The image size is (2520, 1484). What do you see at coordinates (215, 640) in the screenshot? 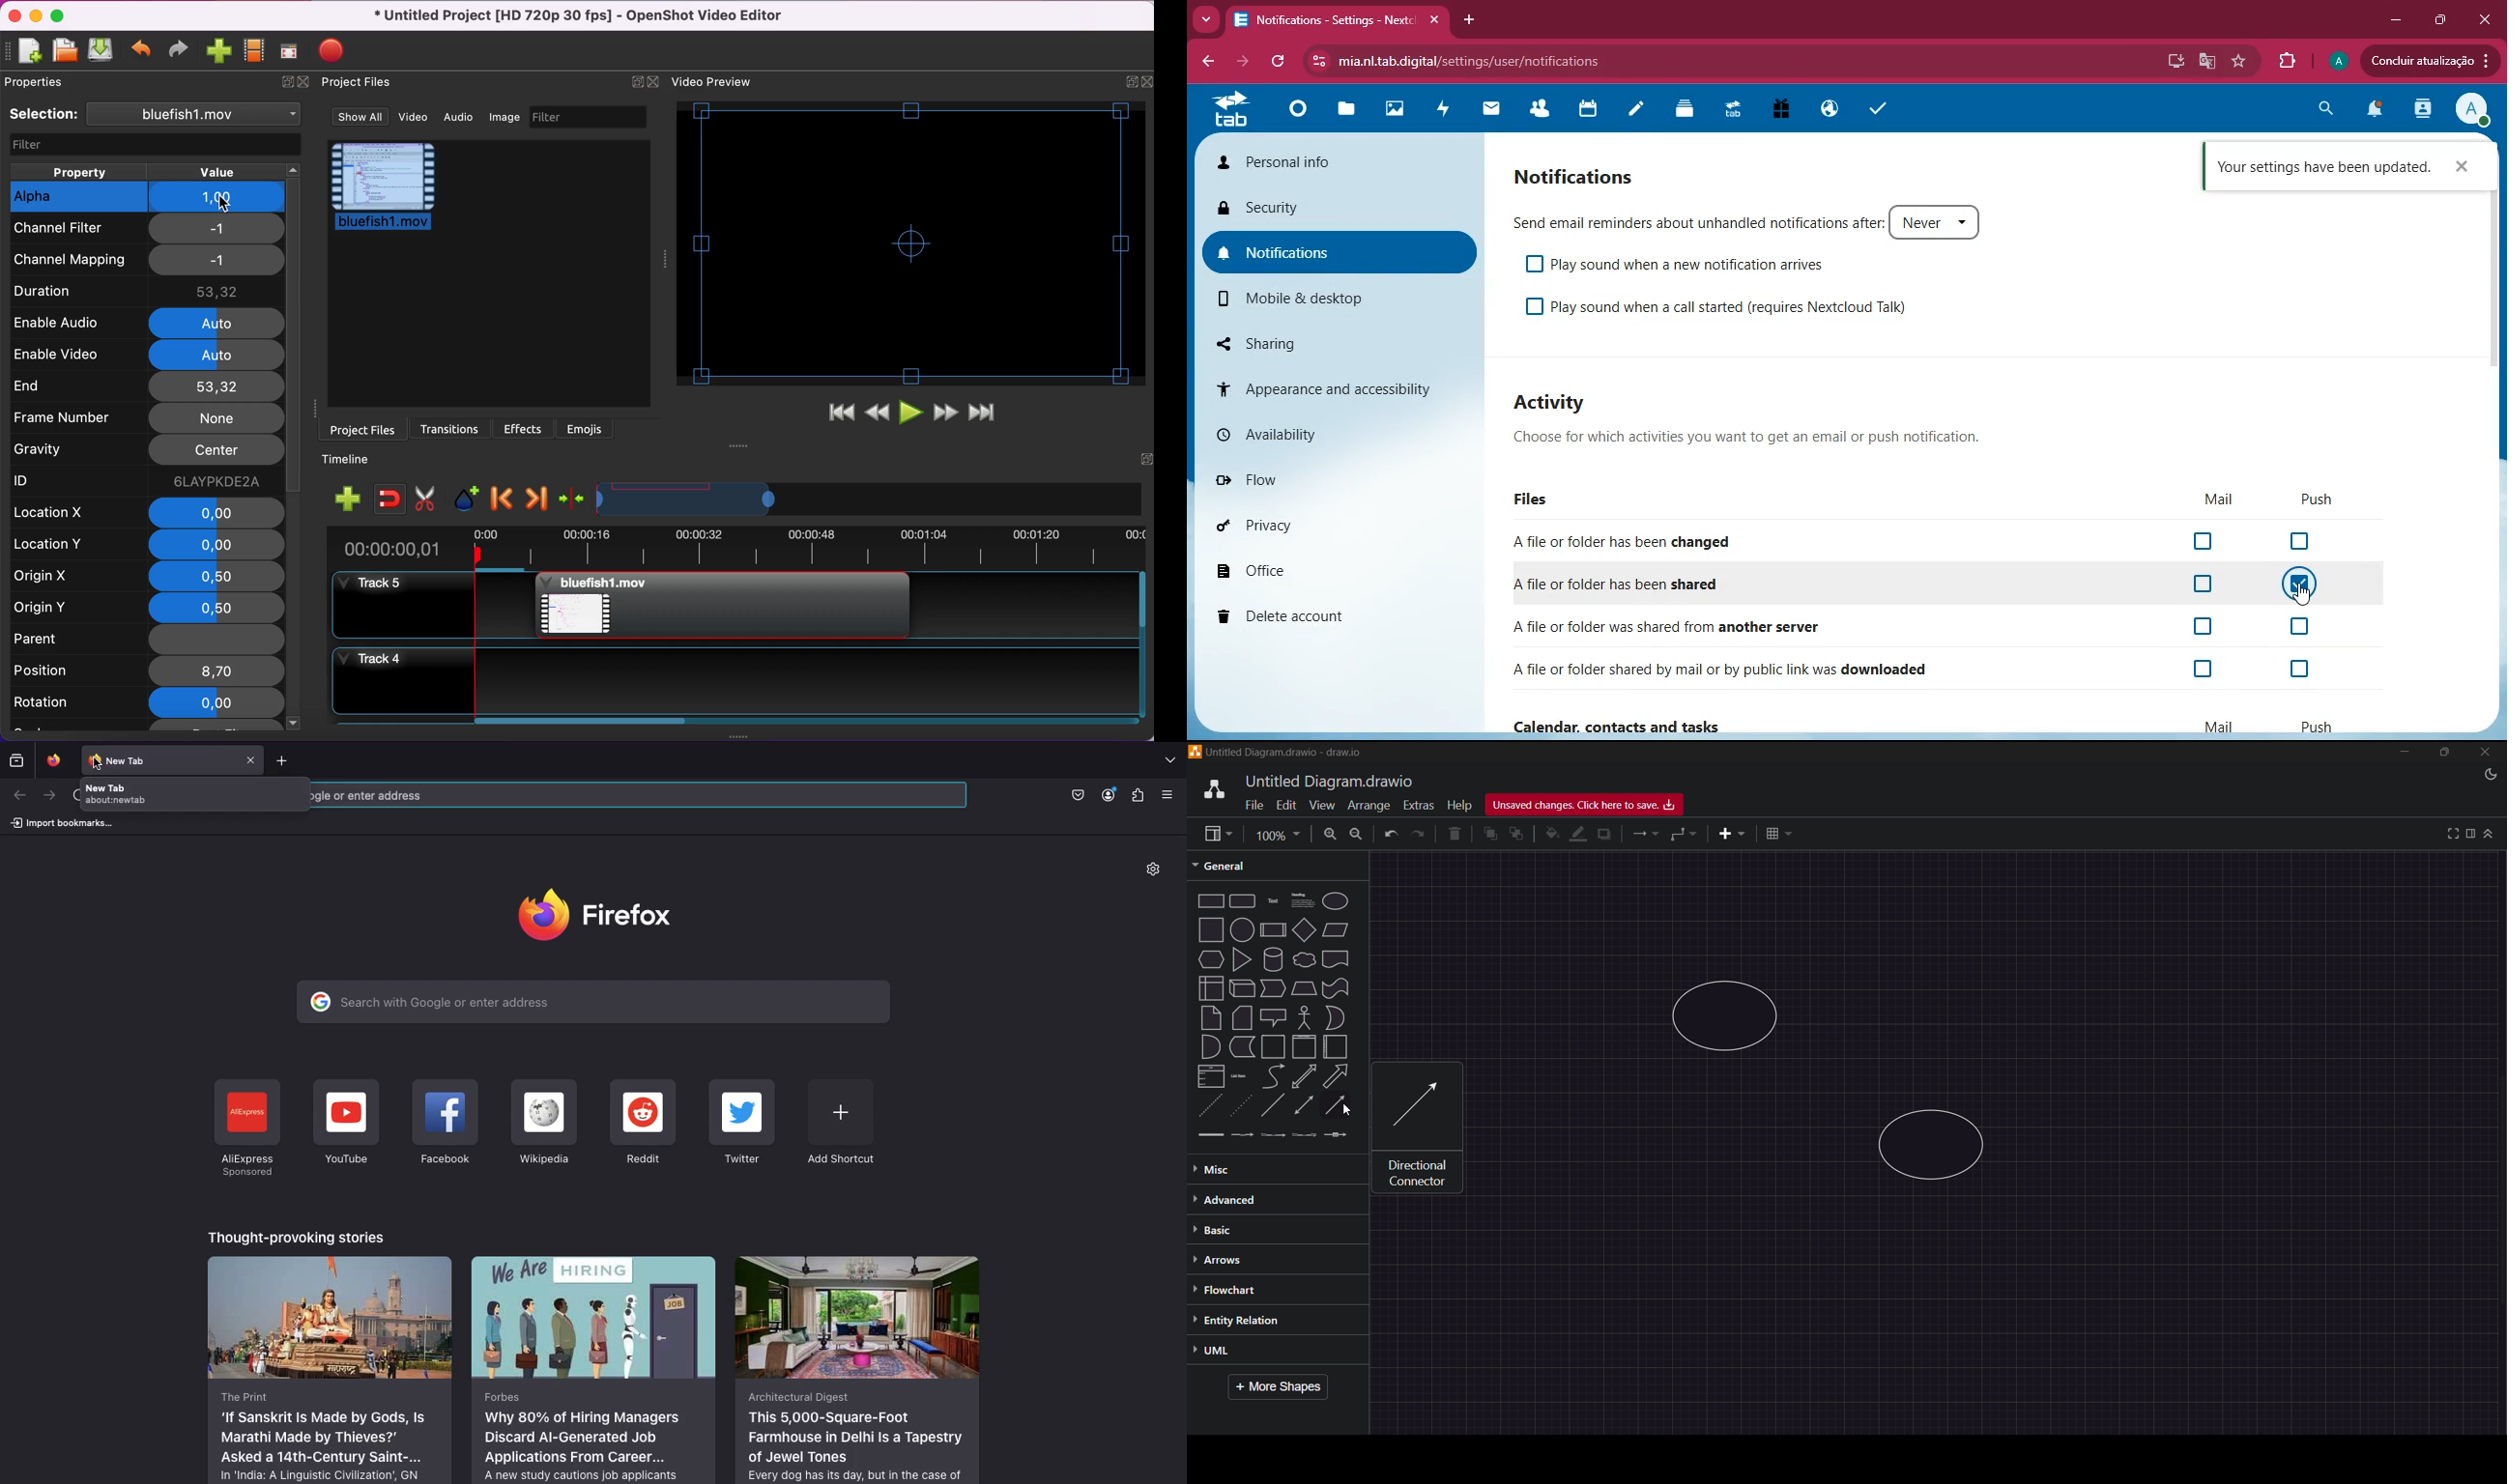
I see `none` at bounding box center [215, 640].